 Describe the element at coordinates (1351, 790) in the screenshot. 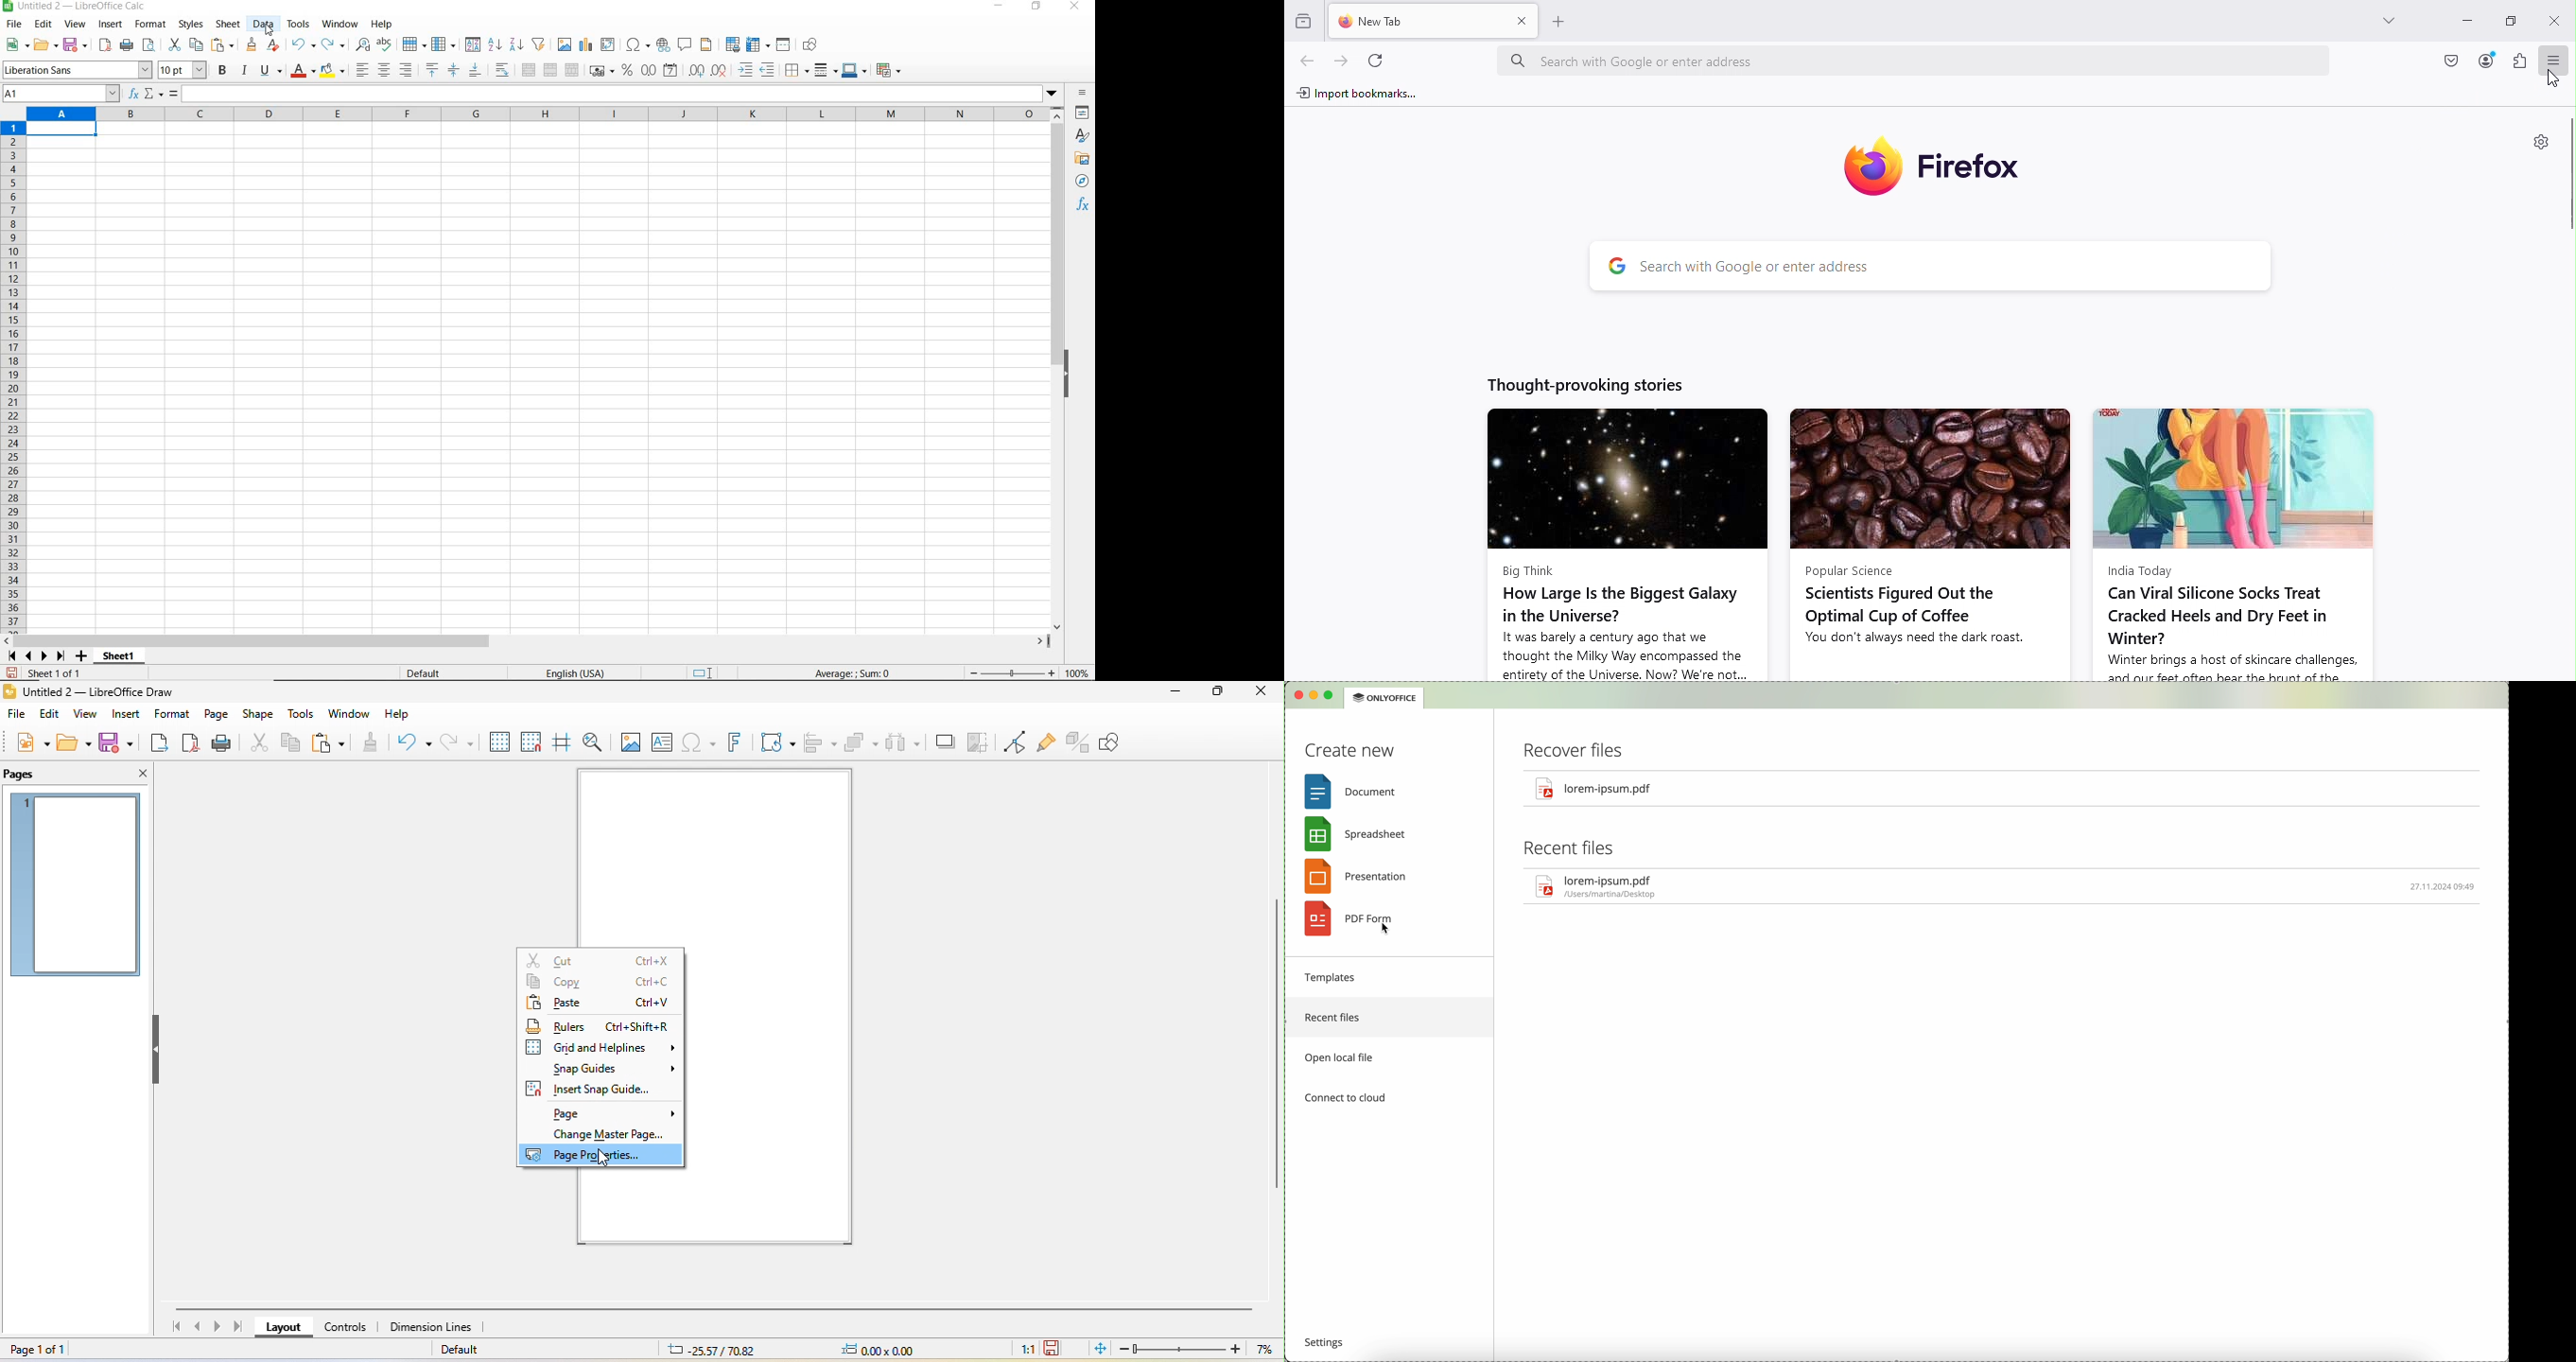

I see `document` at that location.